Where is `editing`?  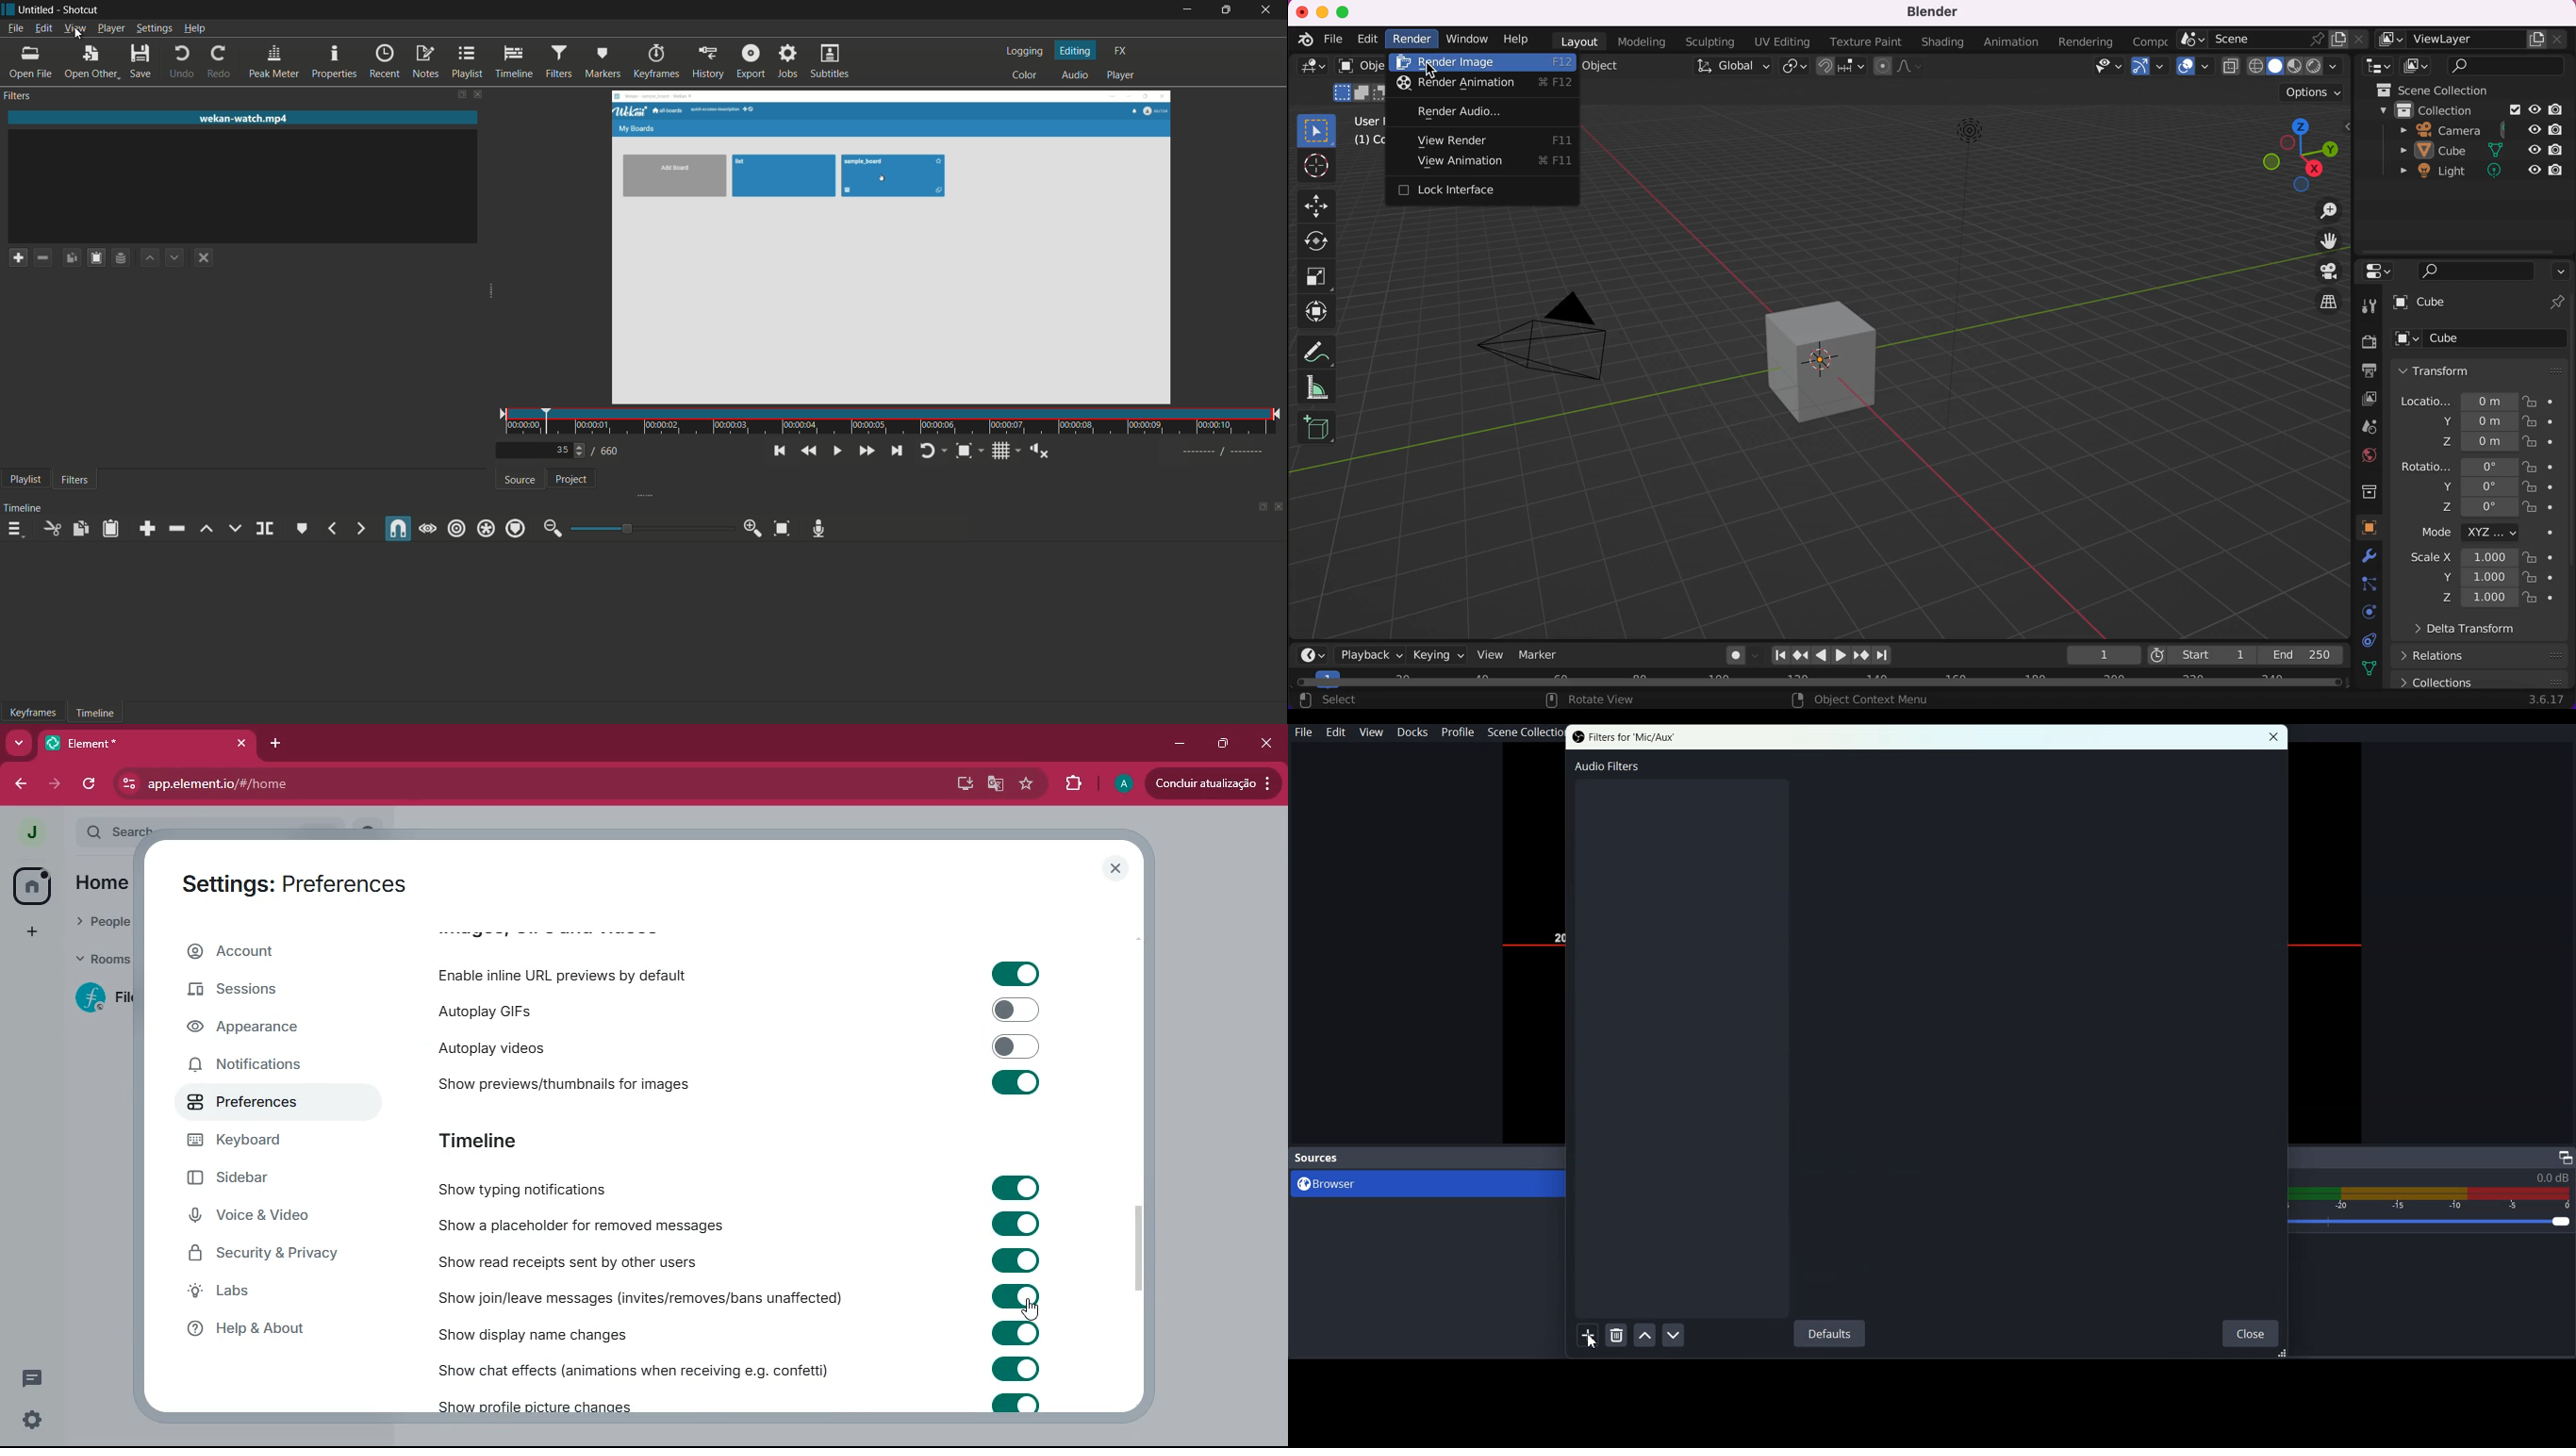 editing is located at coordinates (1075, 51).